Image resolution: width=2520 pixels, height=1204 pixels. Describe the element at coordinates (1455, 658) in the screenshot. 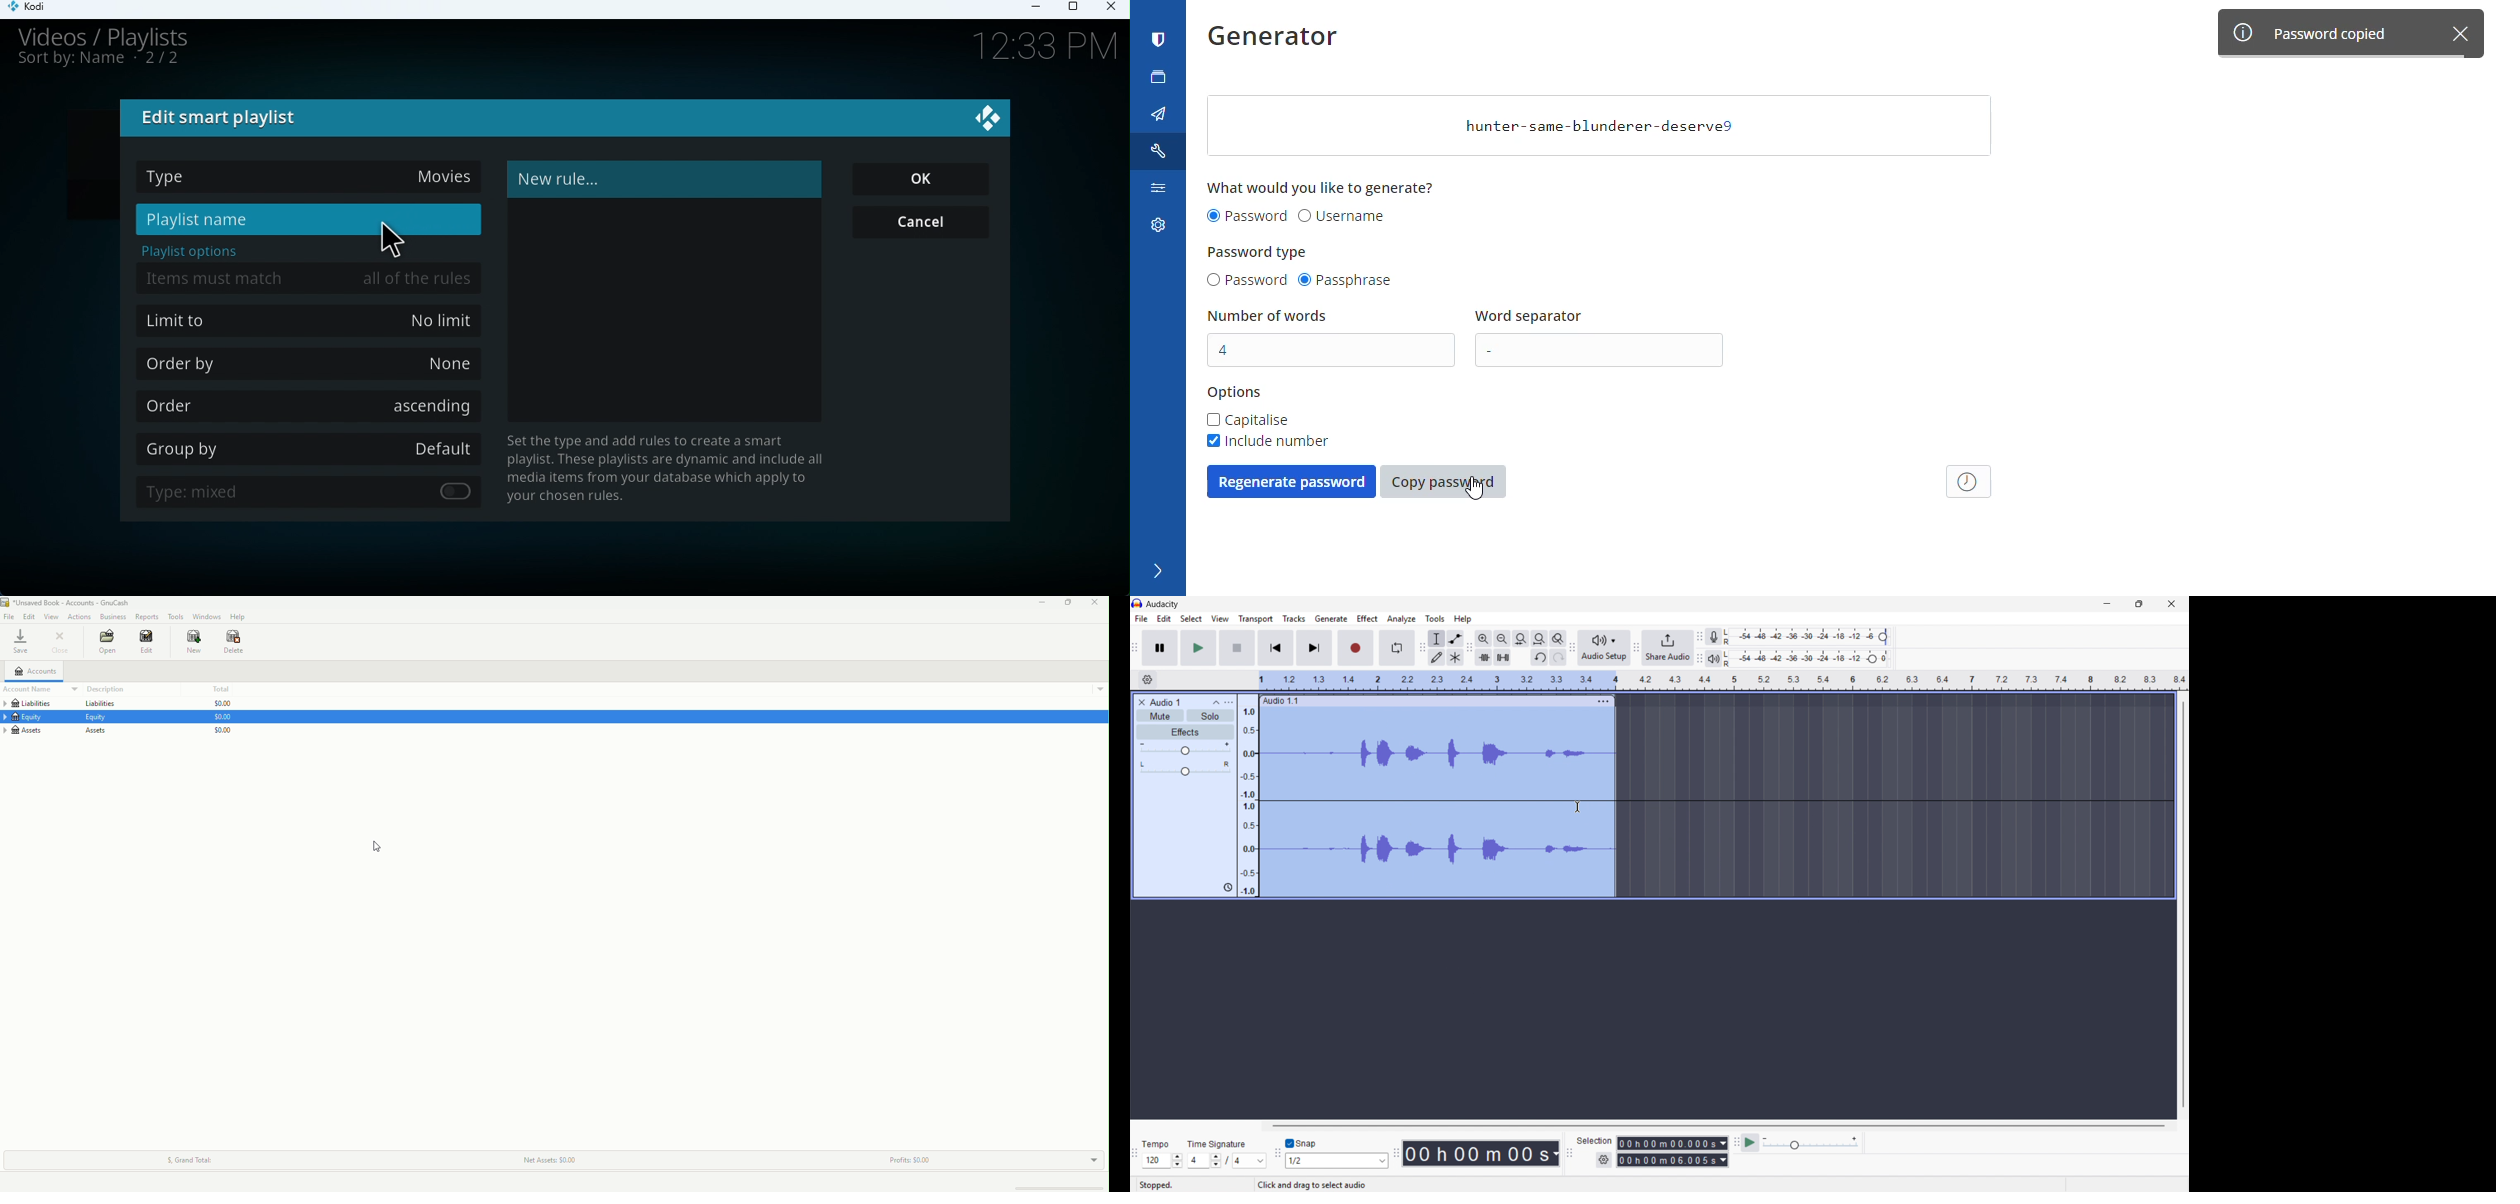

I see `Multi tool` at that location.